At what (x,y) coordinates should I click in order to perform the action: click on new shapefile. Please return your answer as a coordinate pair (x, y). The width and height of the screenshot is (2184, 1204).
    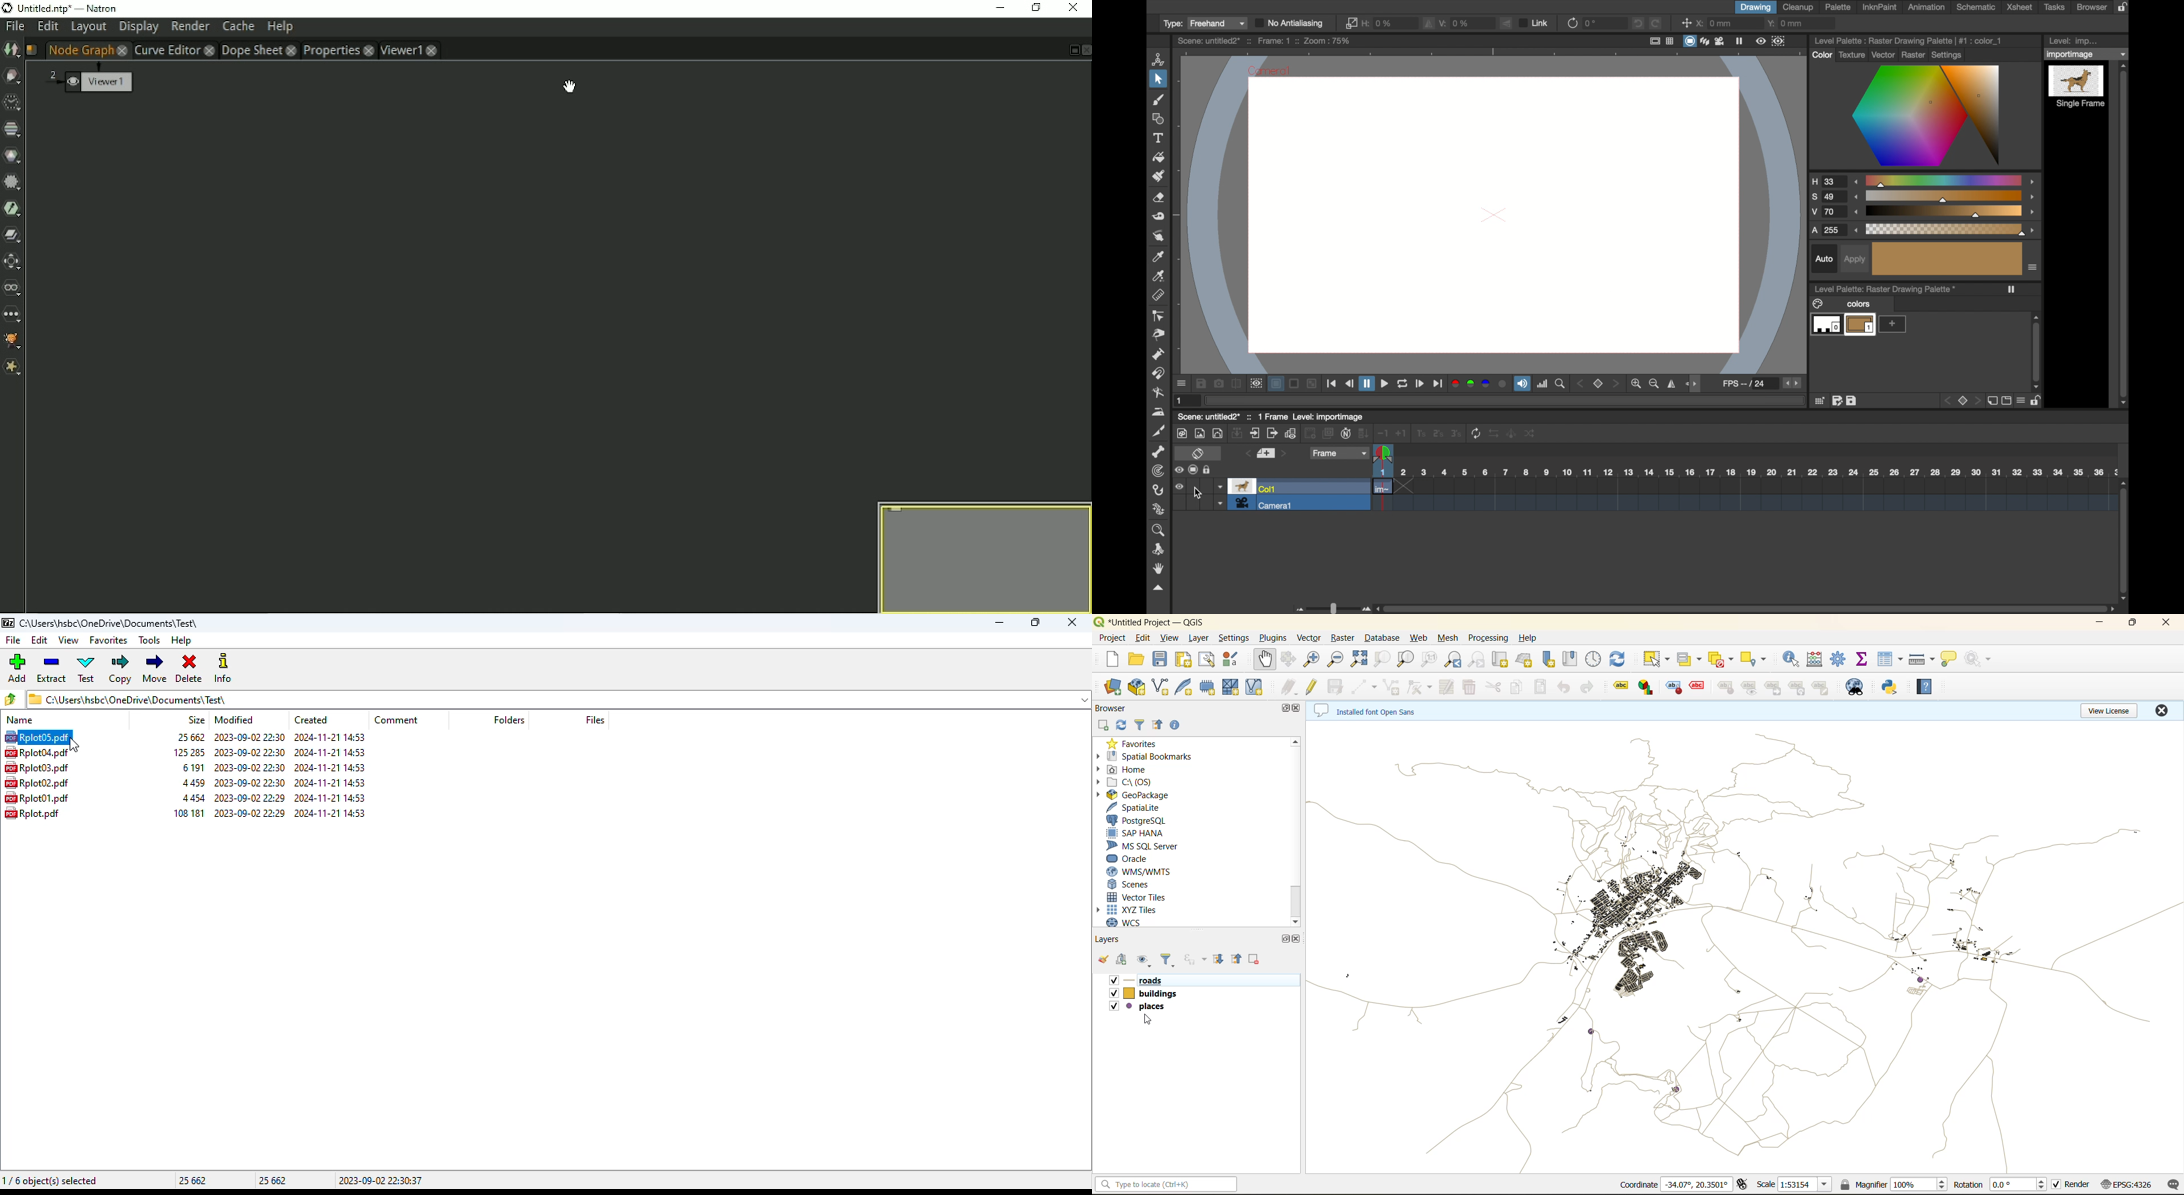
    Looking at the image, I should click on (1163, 687).